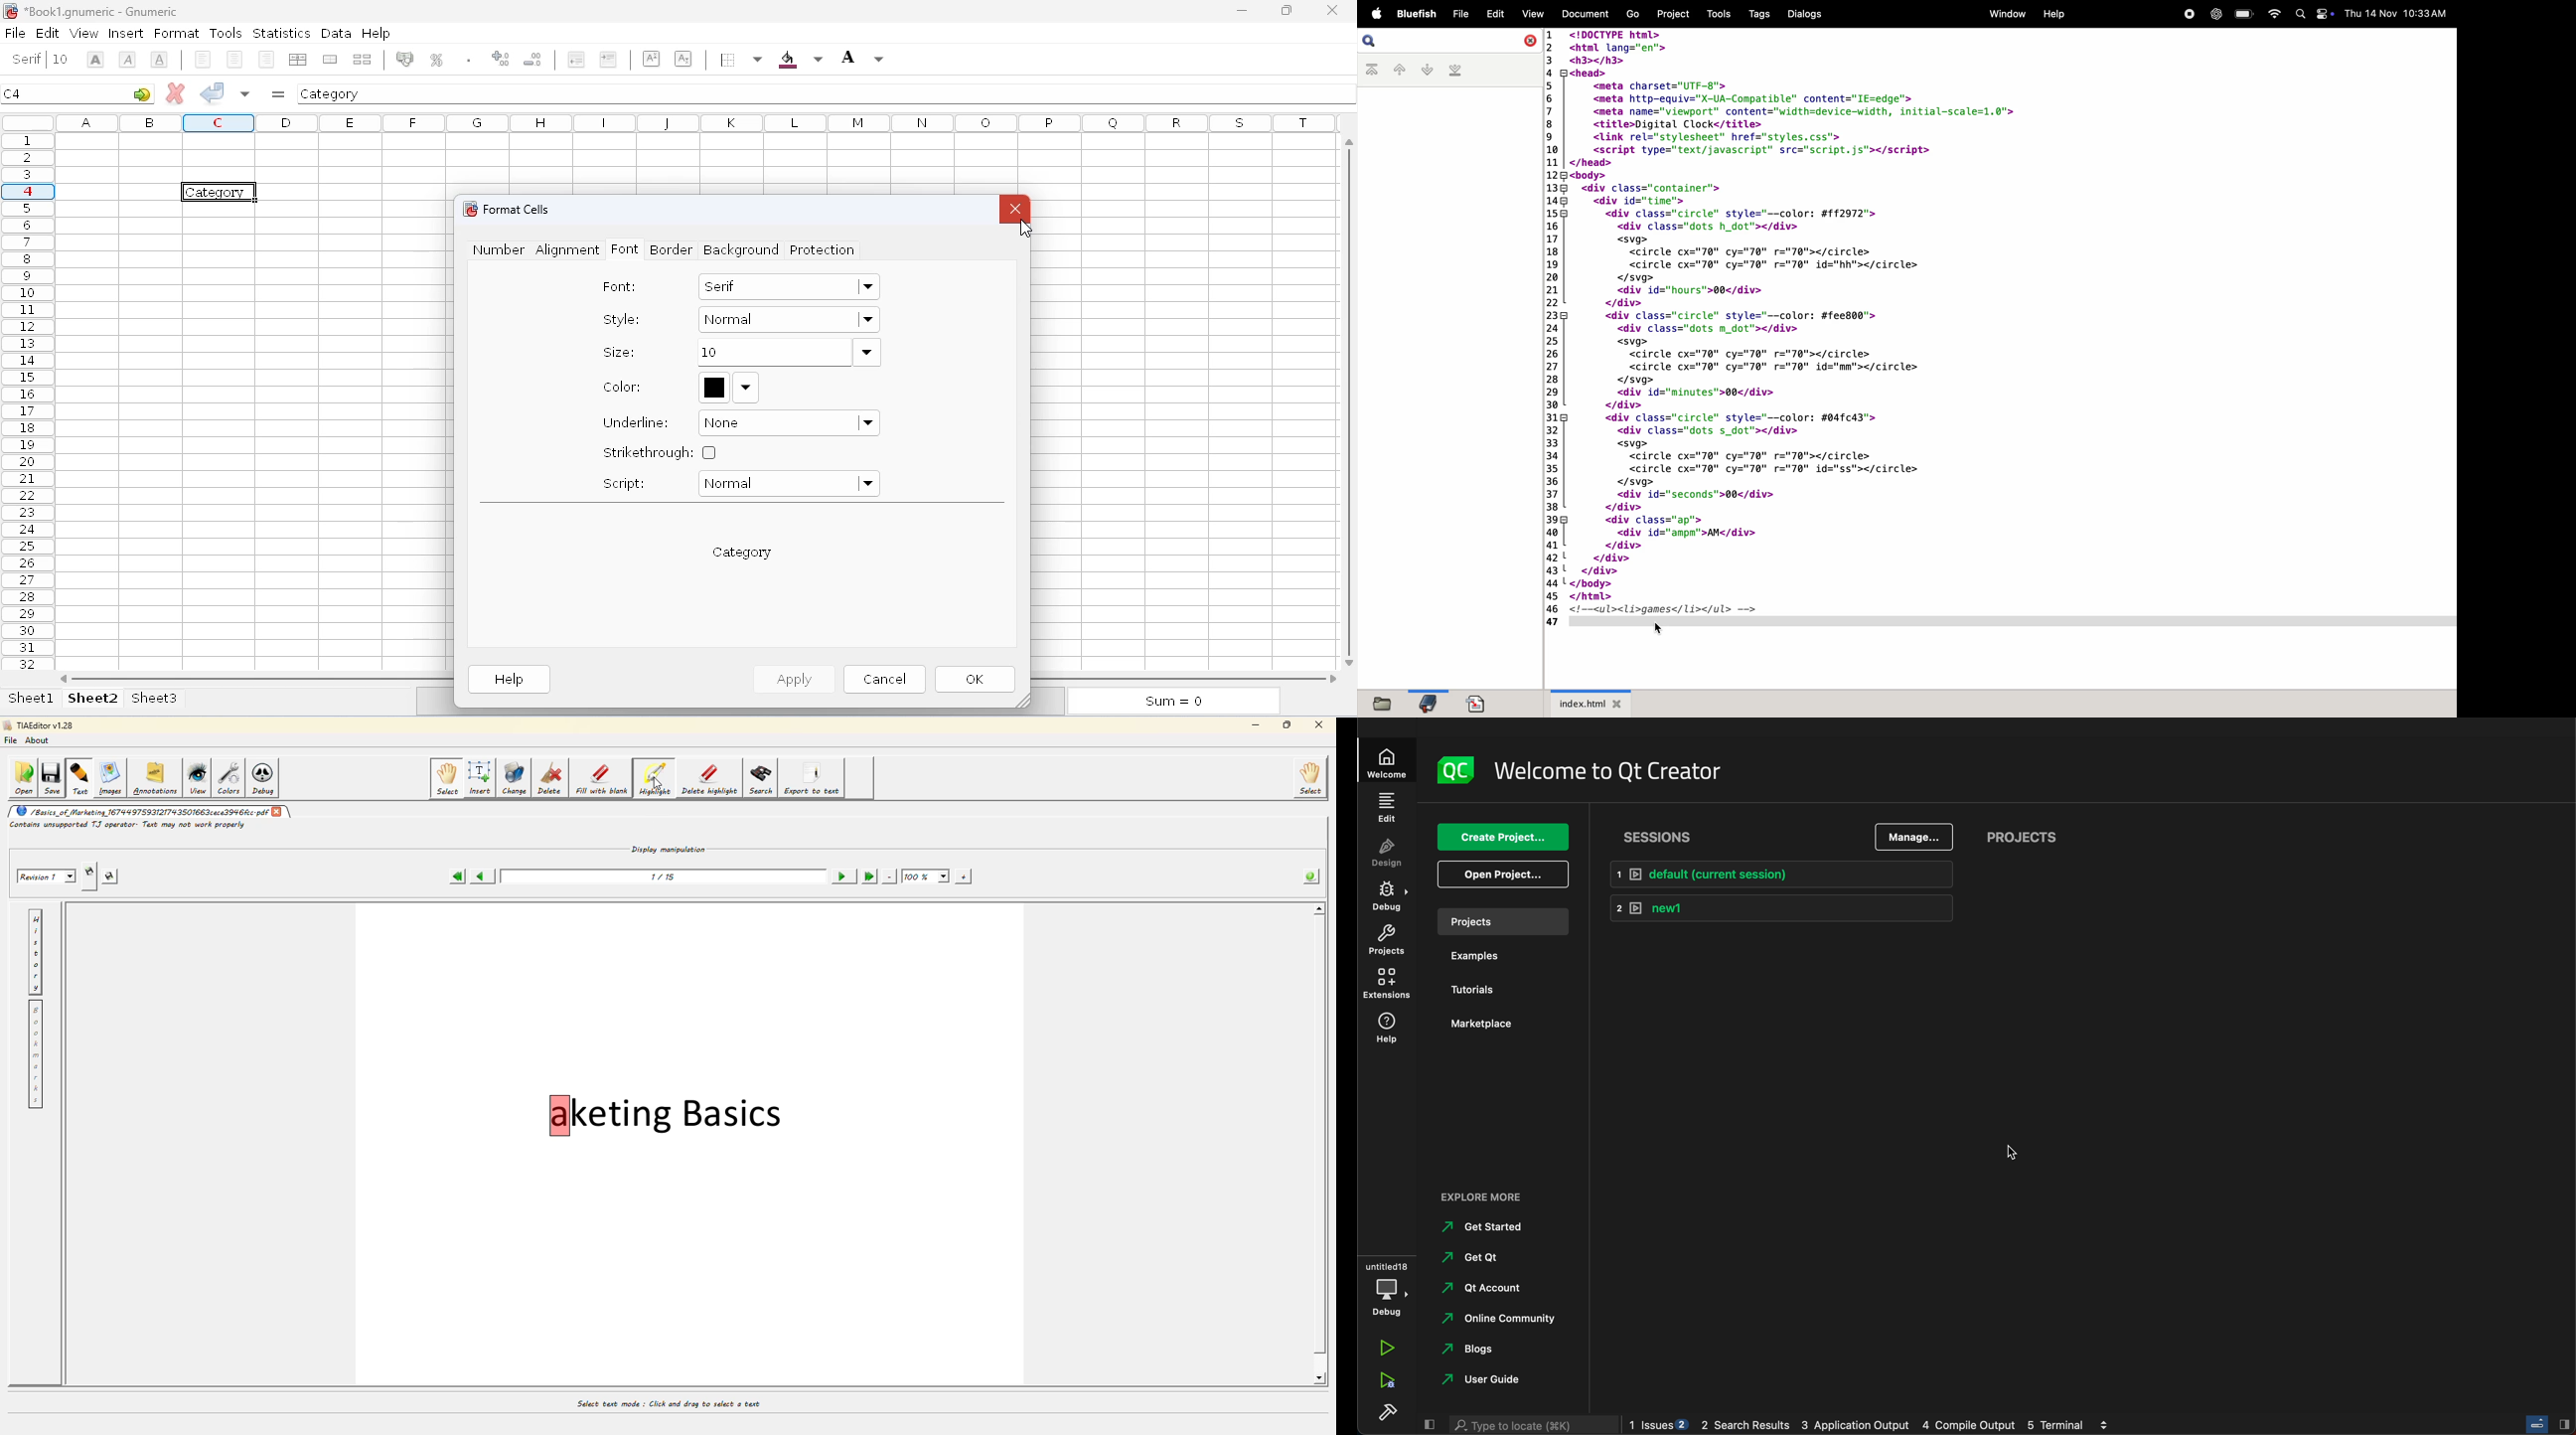 The width and height of the screenshot is (2576, 1456). I want to click on strikethrough: , so click(660, 452).